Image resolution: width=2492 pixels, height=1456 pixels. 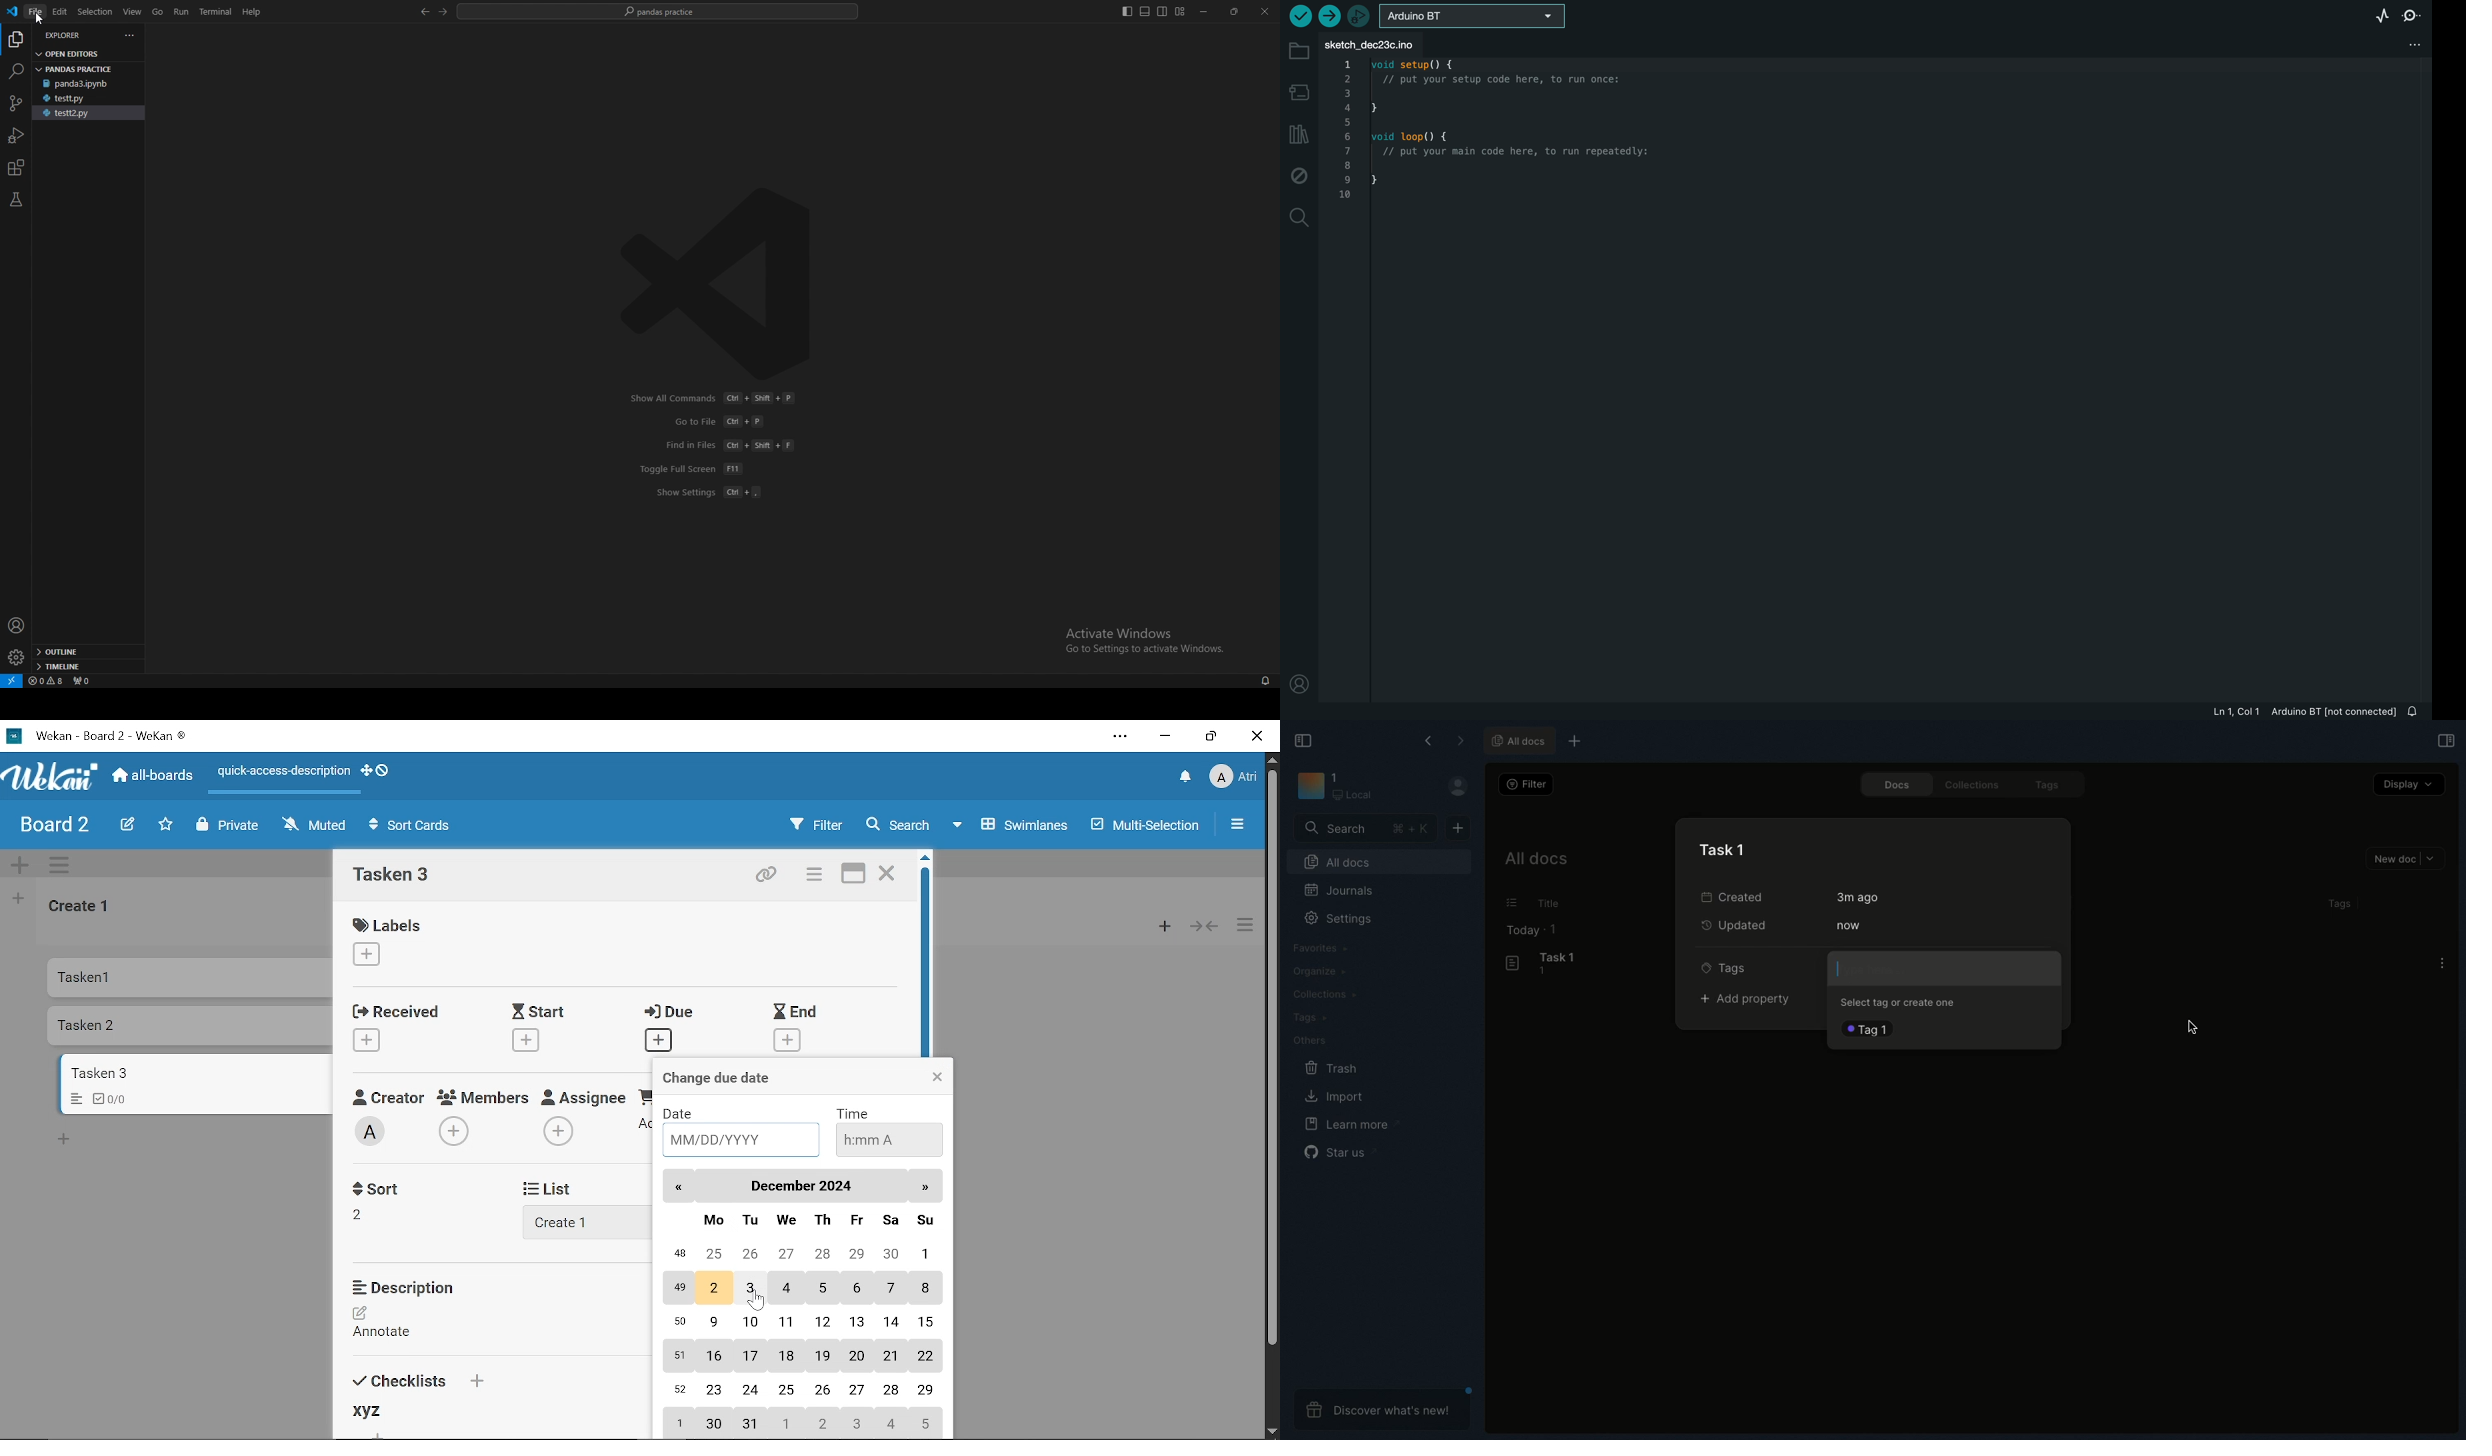 What do you see at coordinates (87, 99) in the screenshot?
I see `testt.py` at bounding box center [87, 99].